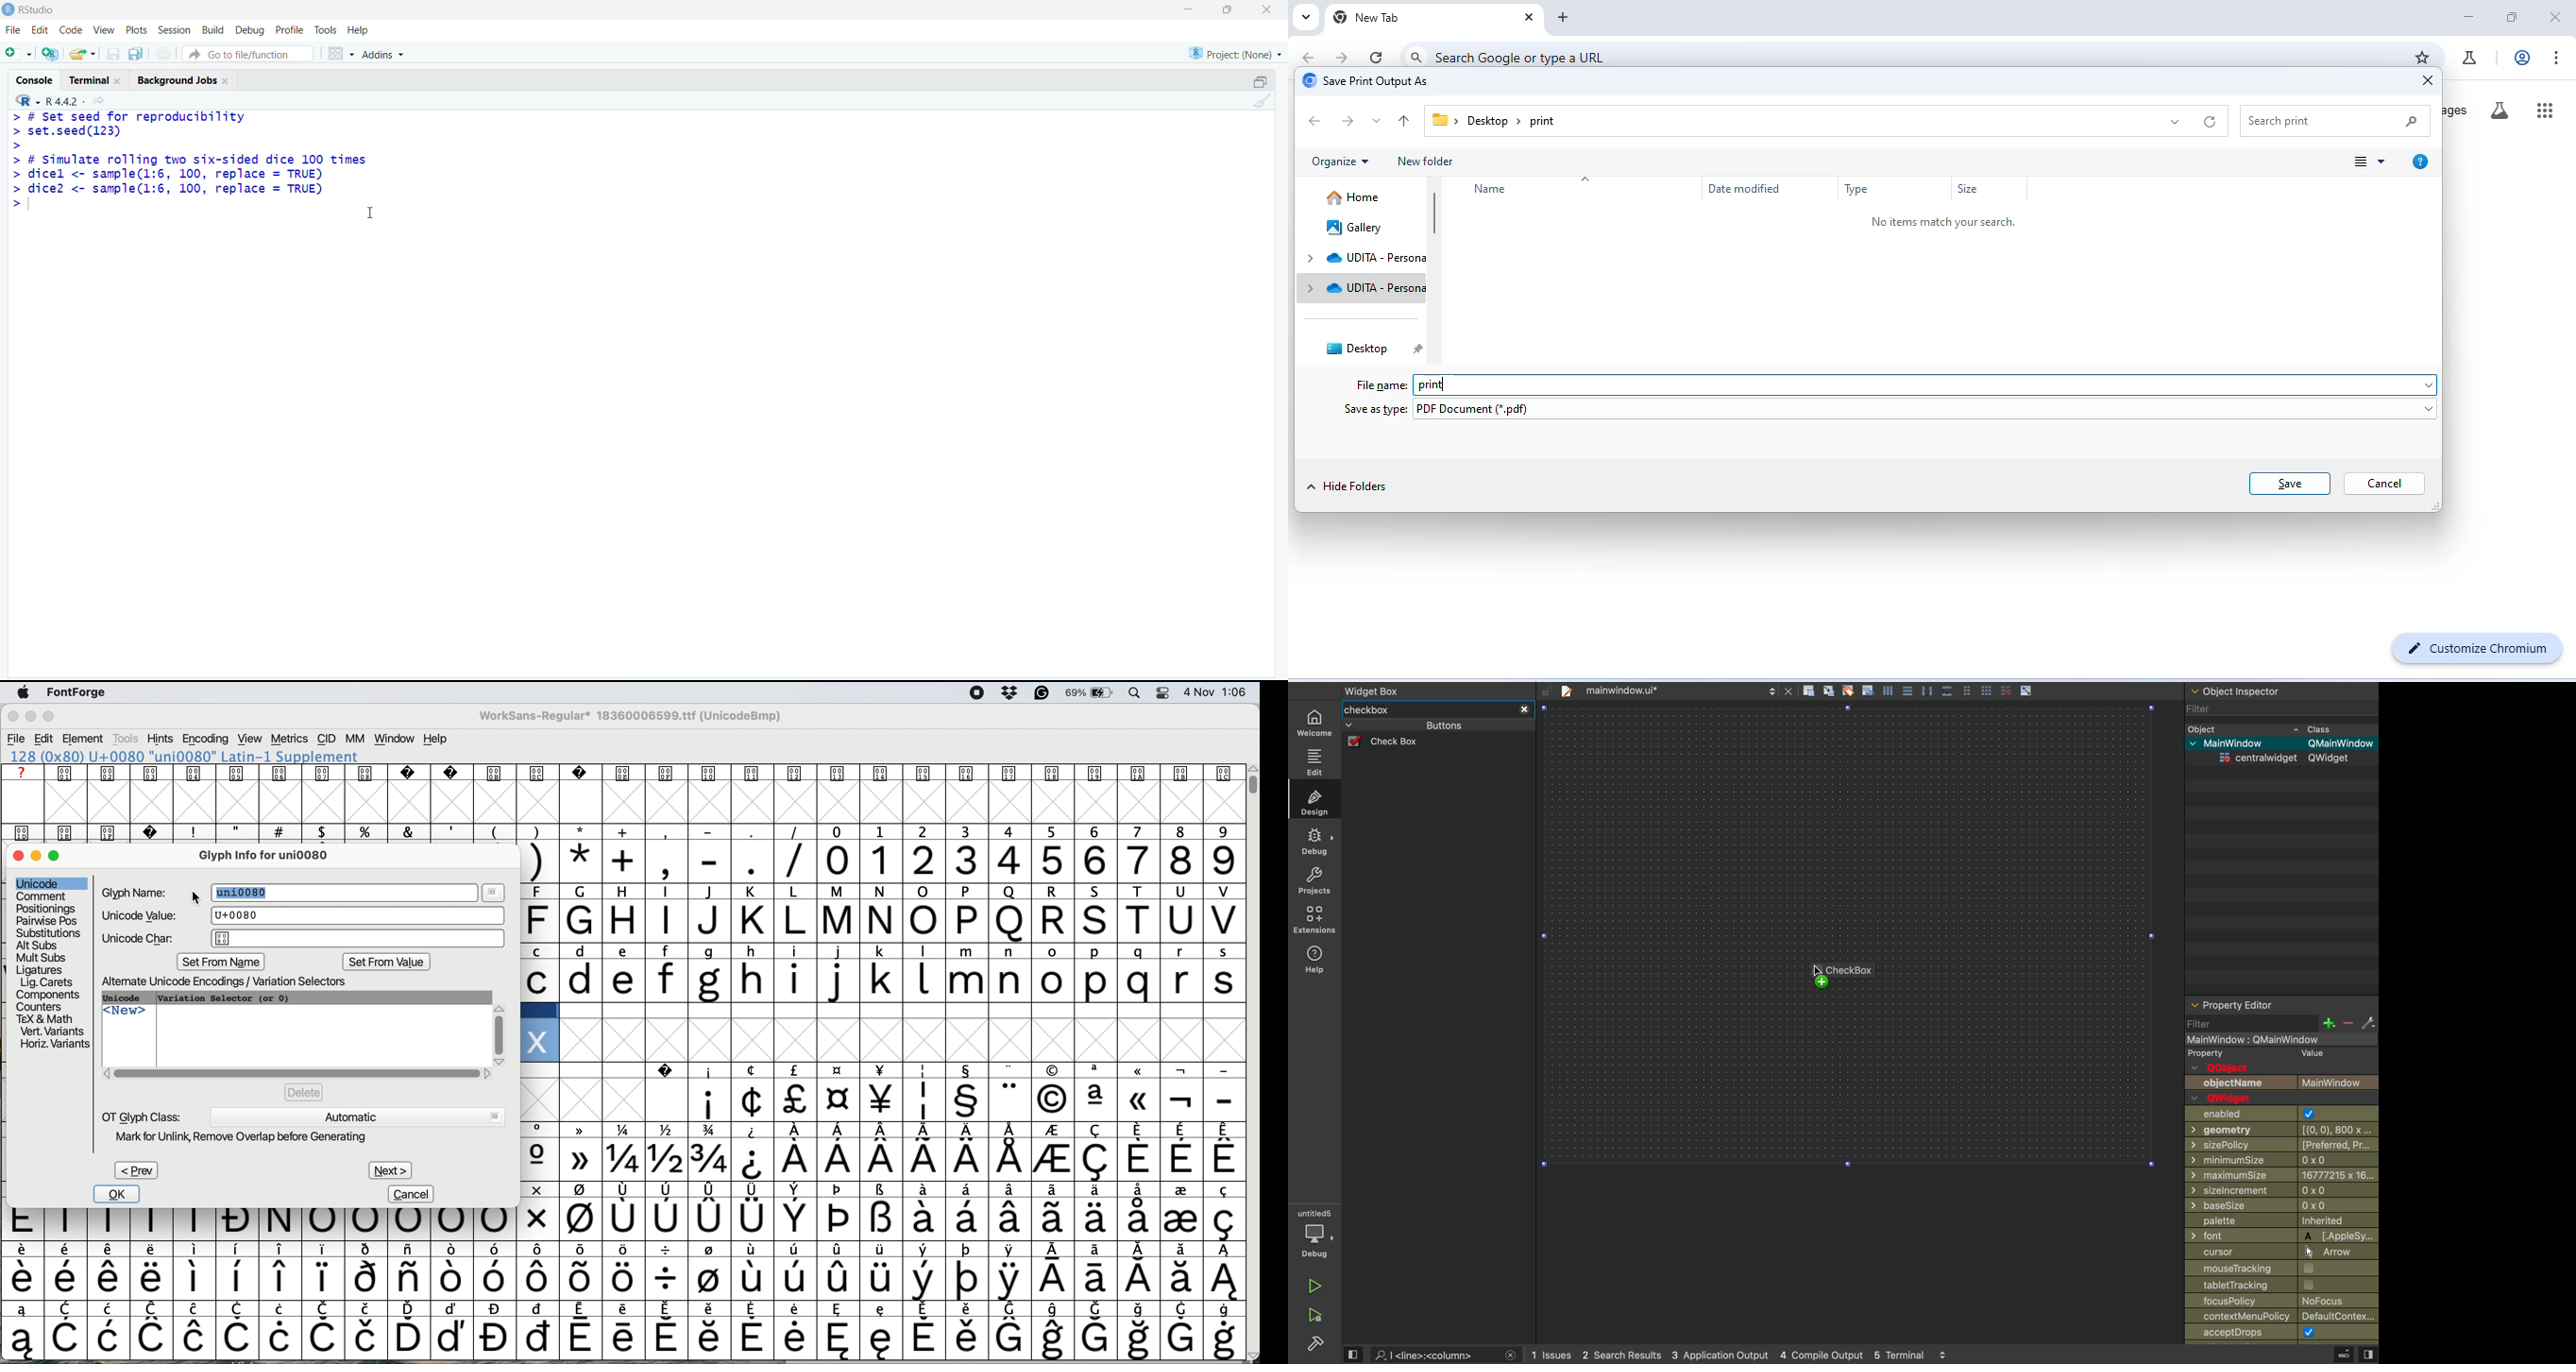 This screenshot has height=1372, width=2576. I want to click on build, so click(212, 31).